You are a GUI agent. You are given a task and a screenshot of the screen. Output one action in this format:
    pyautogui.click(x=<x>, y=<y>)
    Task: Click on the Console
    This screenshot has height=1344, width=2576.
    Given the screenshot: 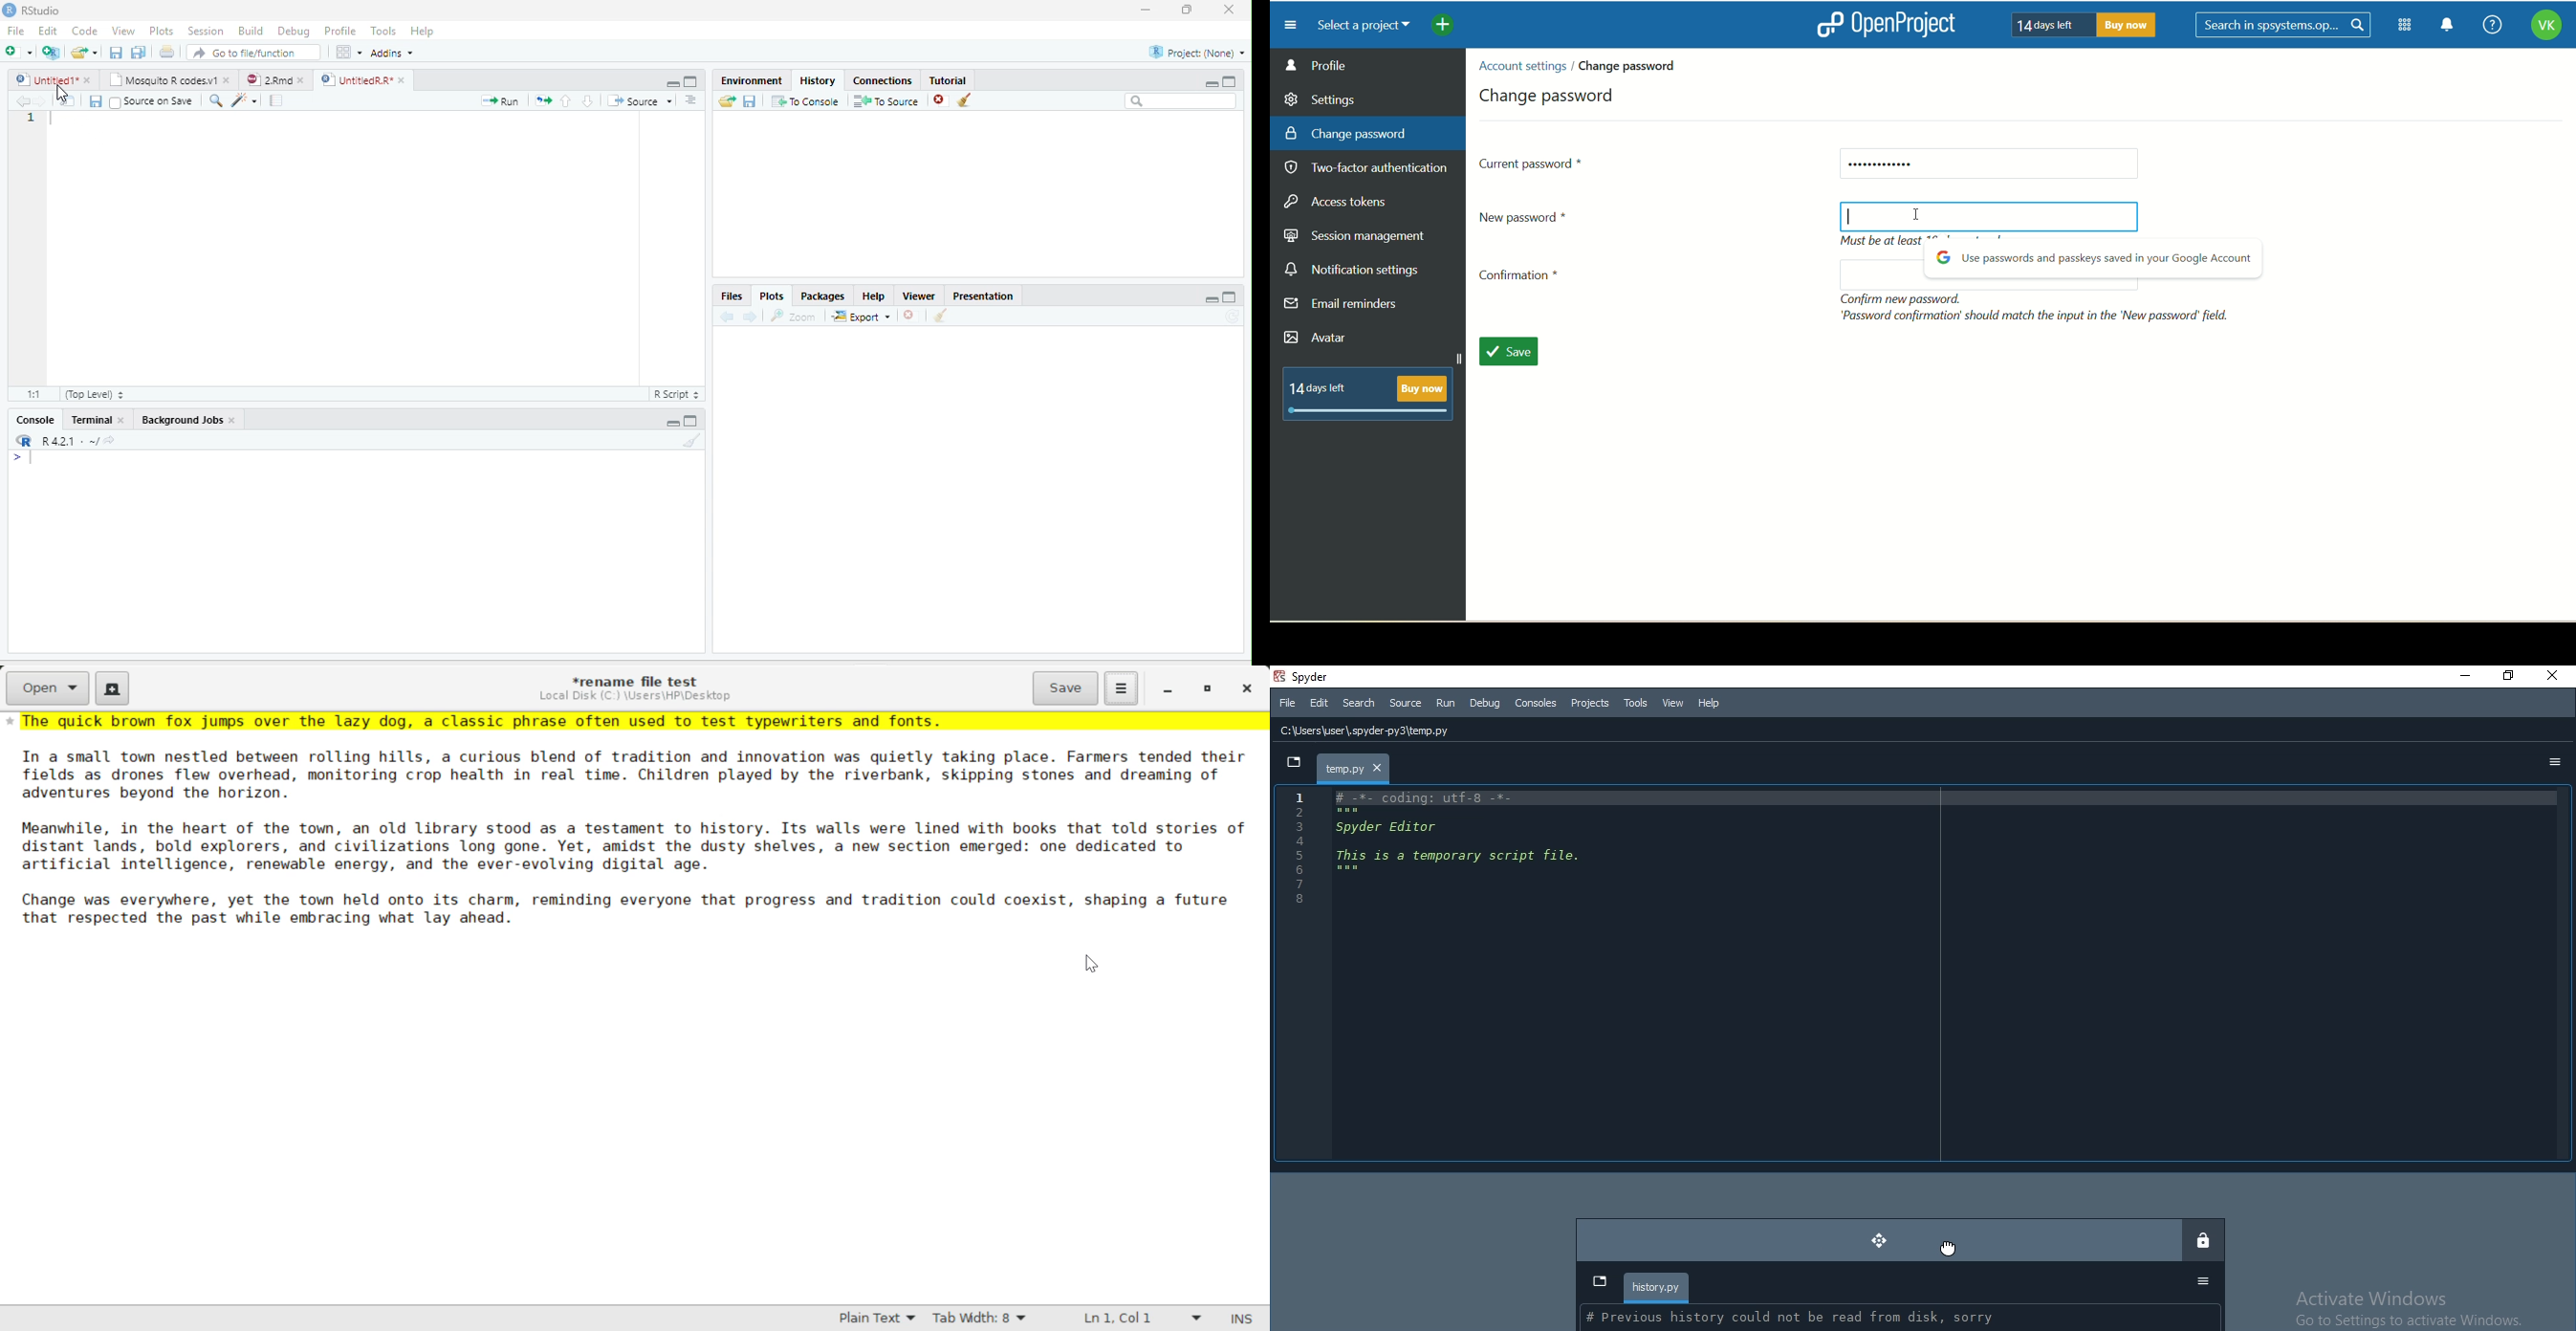 What is the action you would take?
    pyautogui.click(x=36, y=420)
    